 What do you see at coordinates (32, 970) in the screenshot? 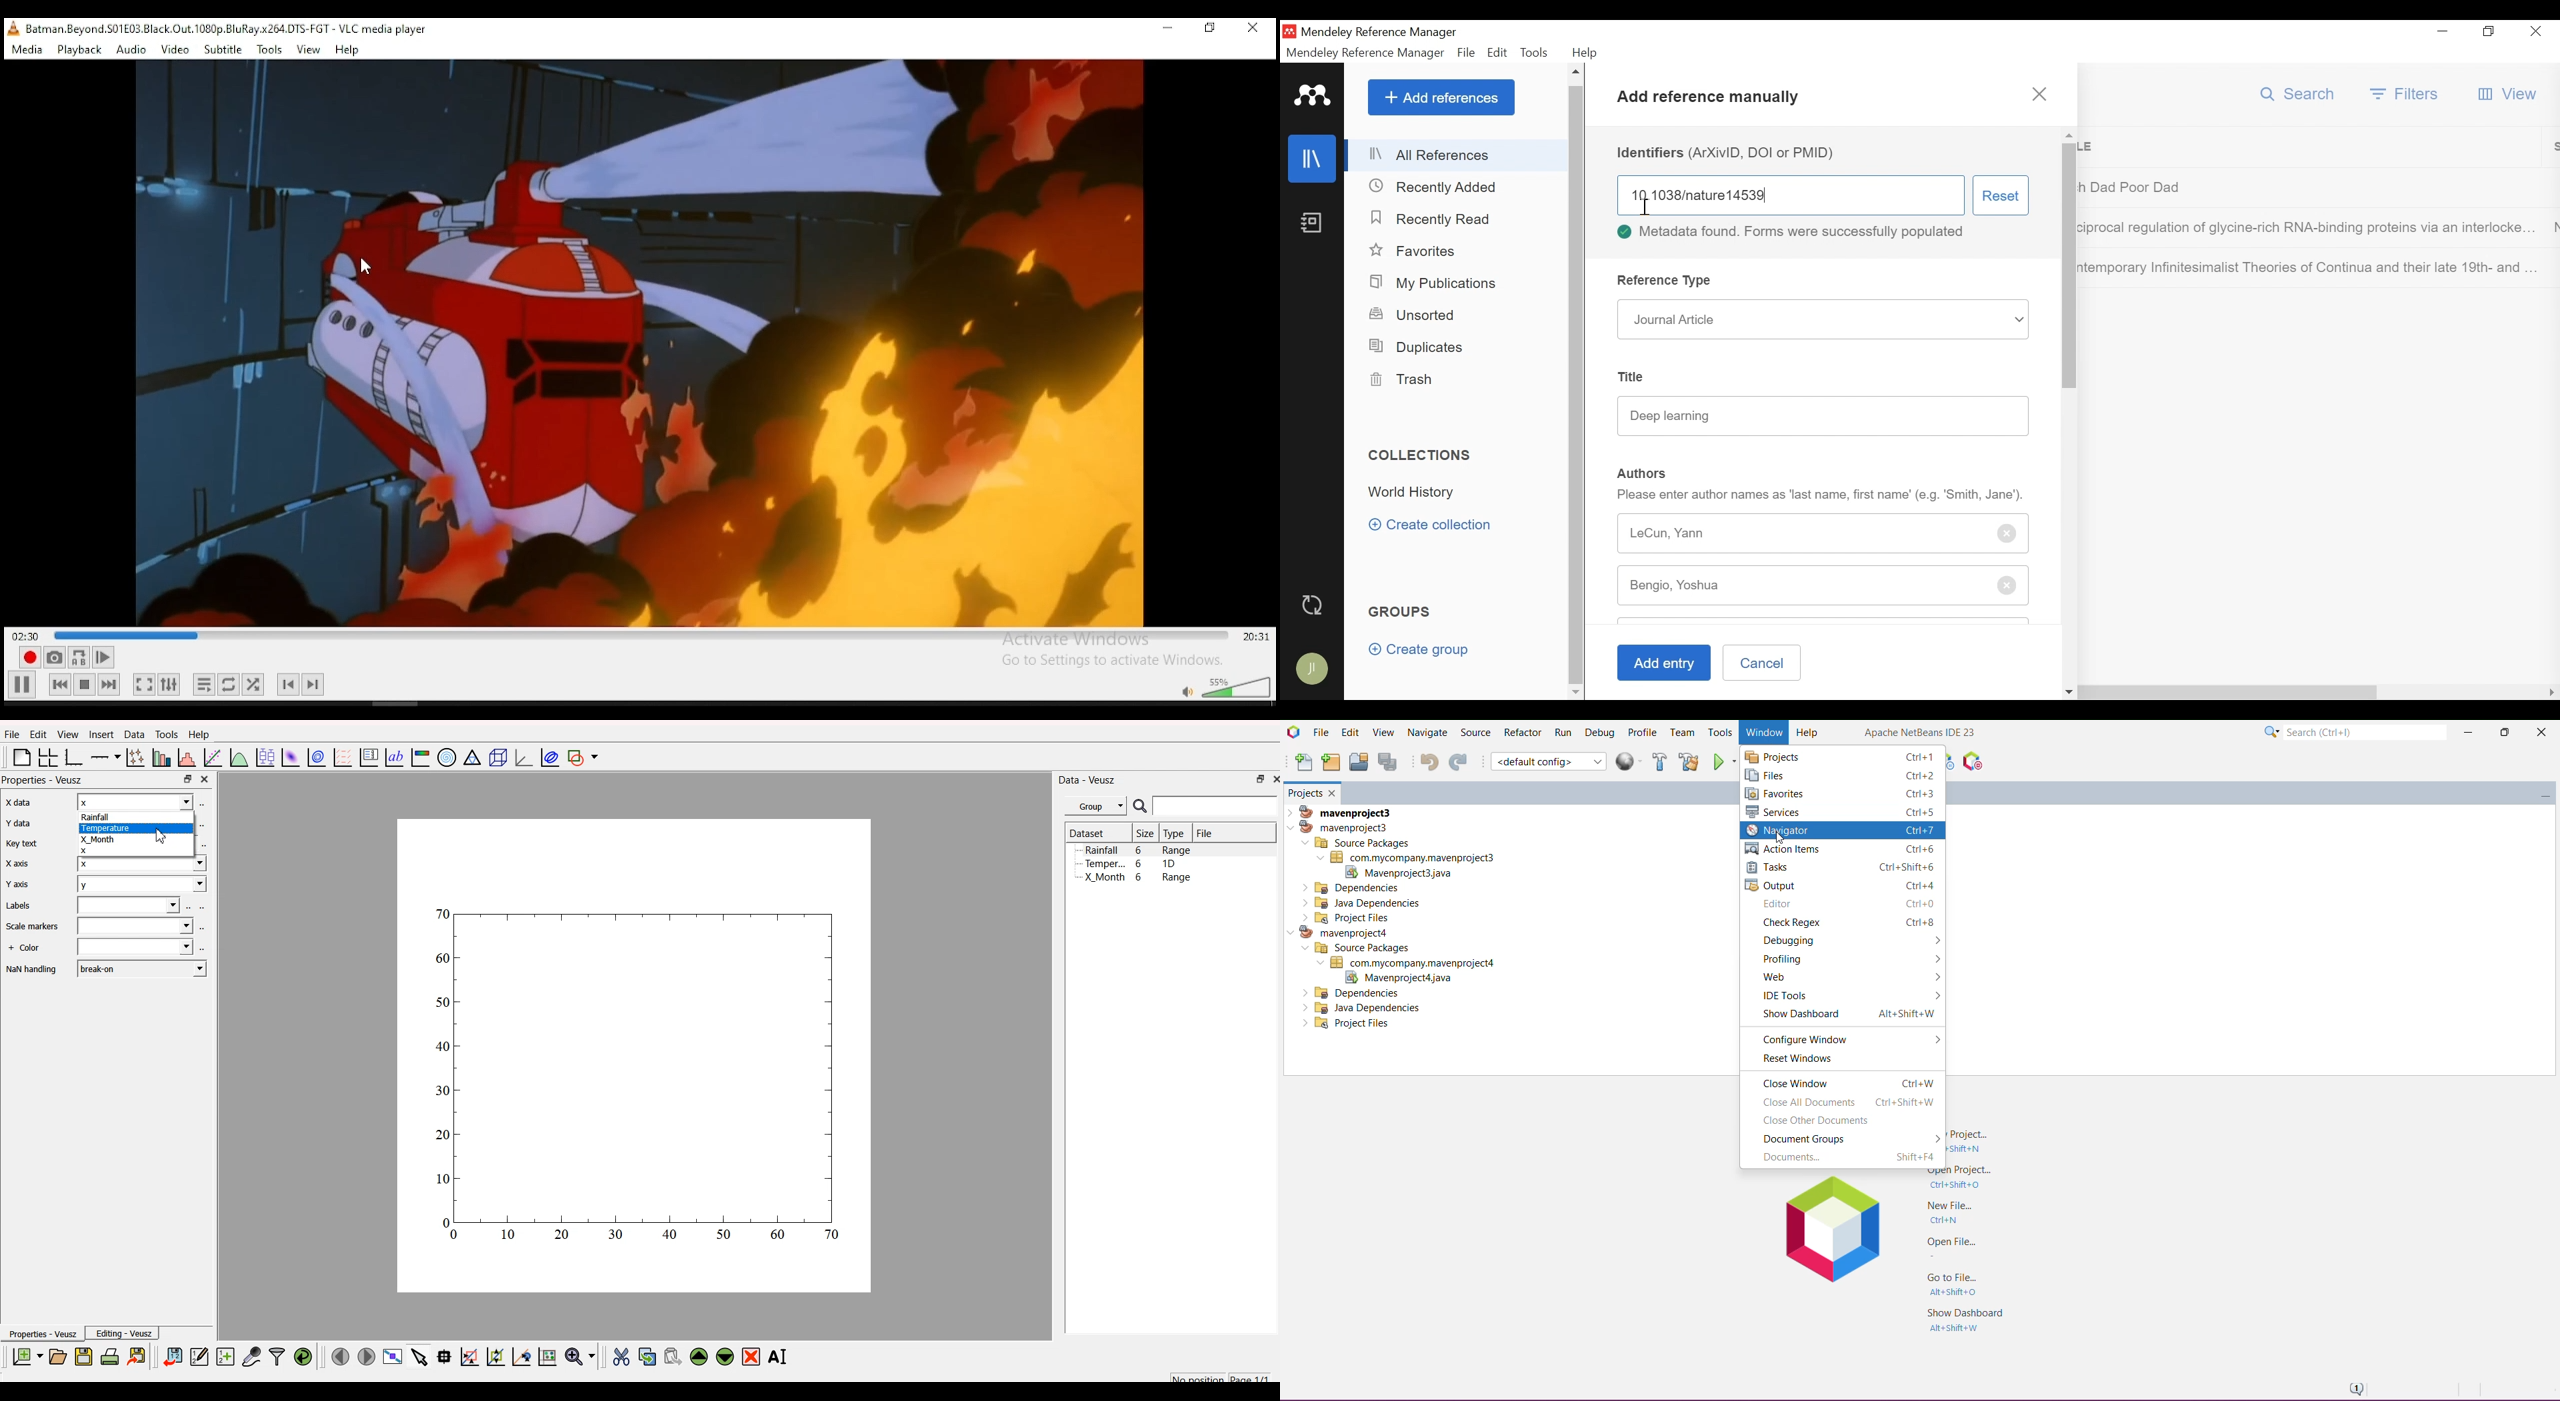
I see `NaN handling` at bounding box center [32, 970].